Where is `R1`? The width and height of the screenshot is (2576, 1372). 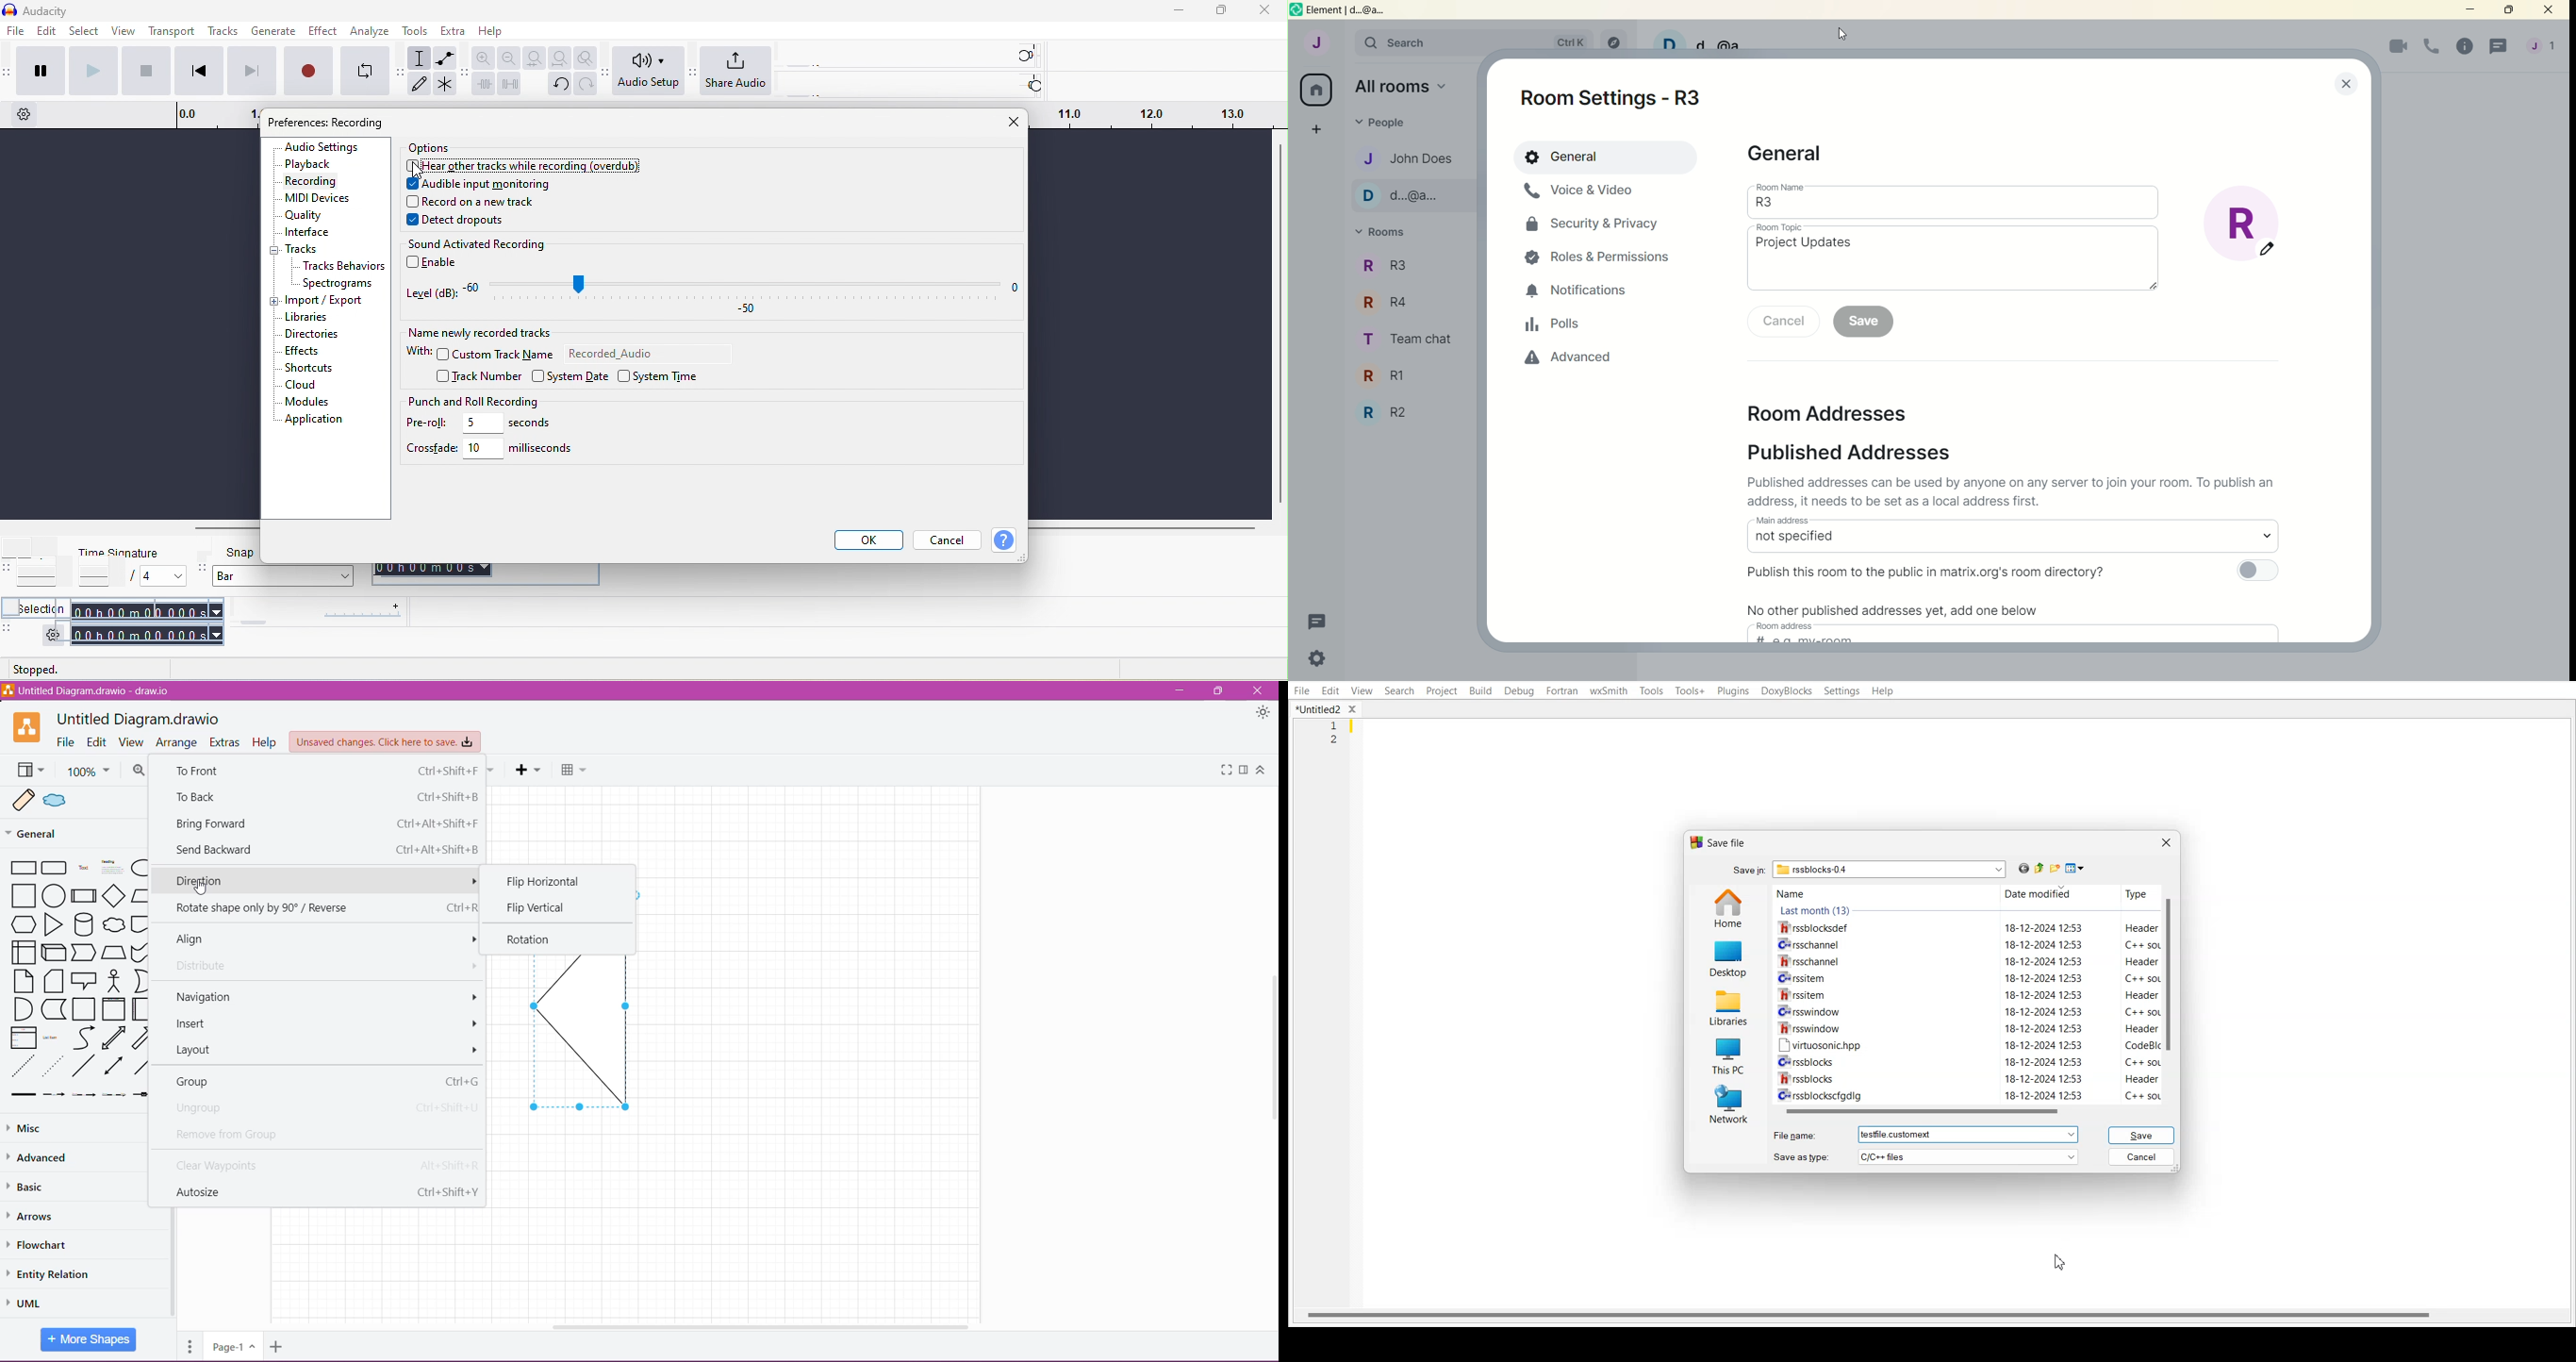
R1 is located at coordinates (1407, 338).